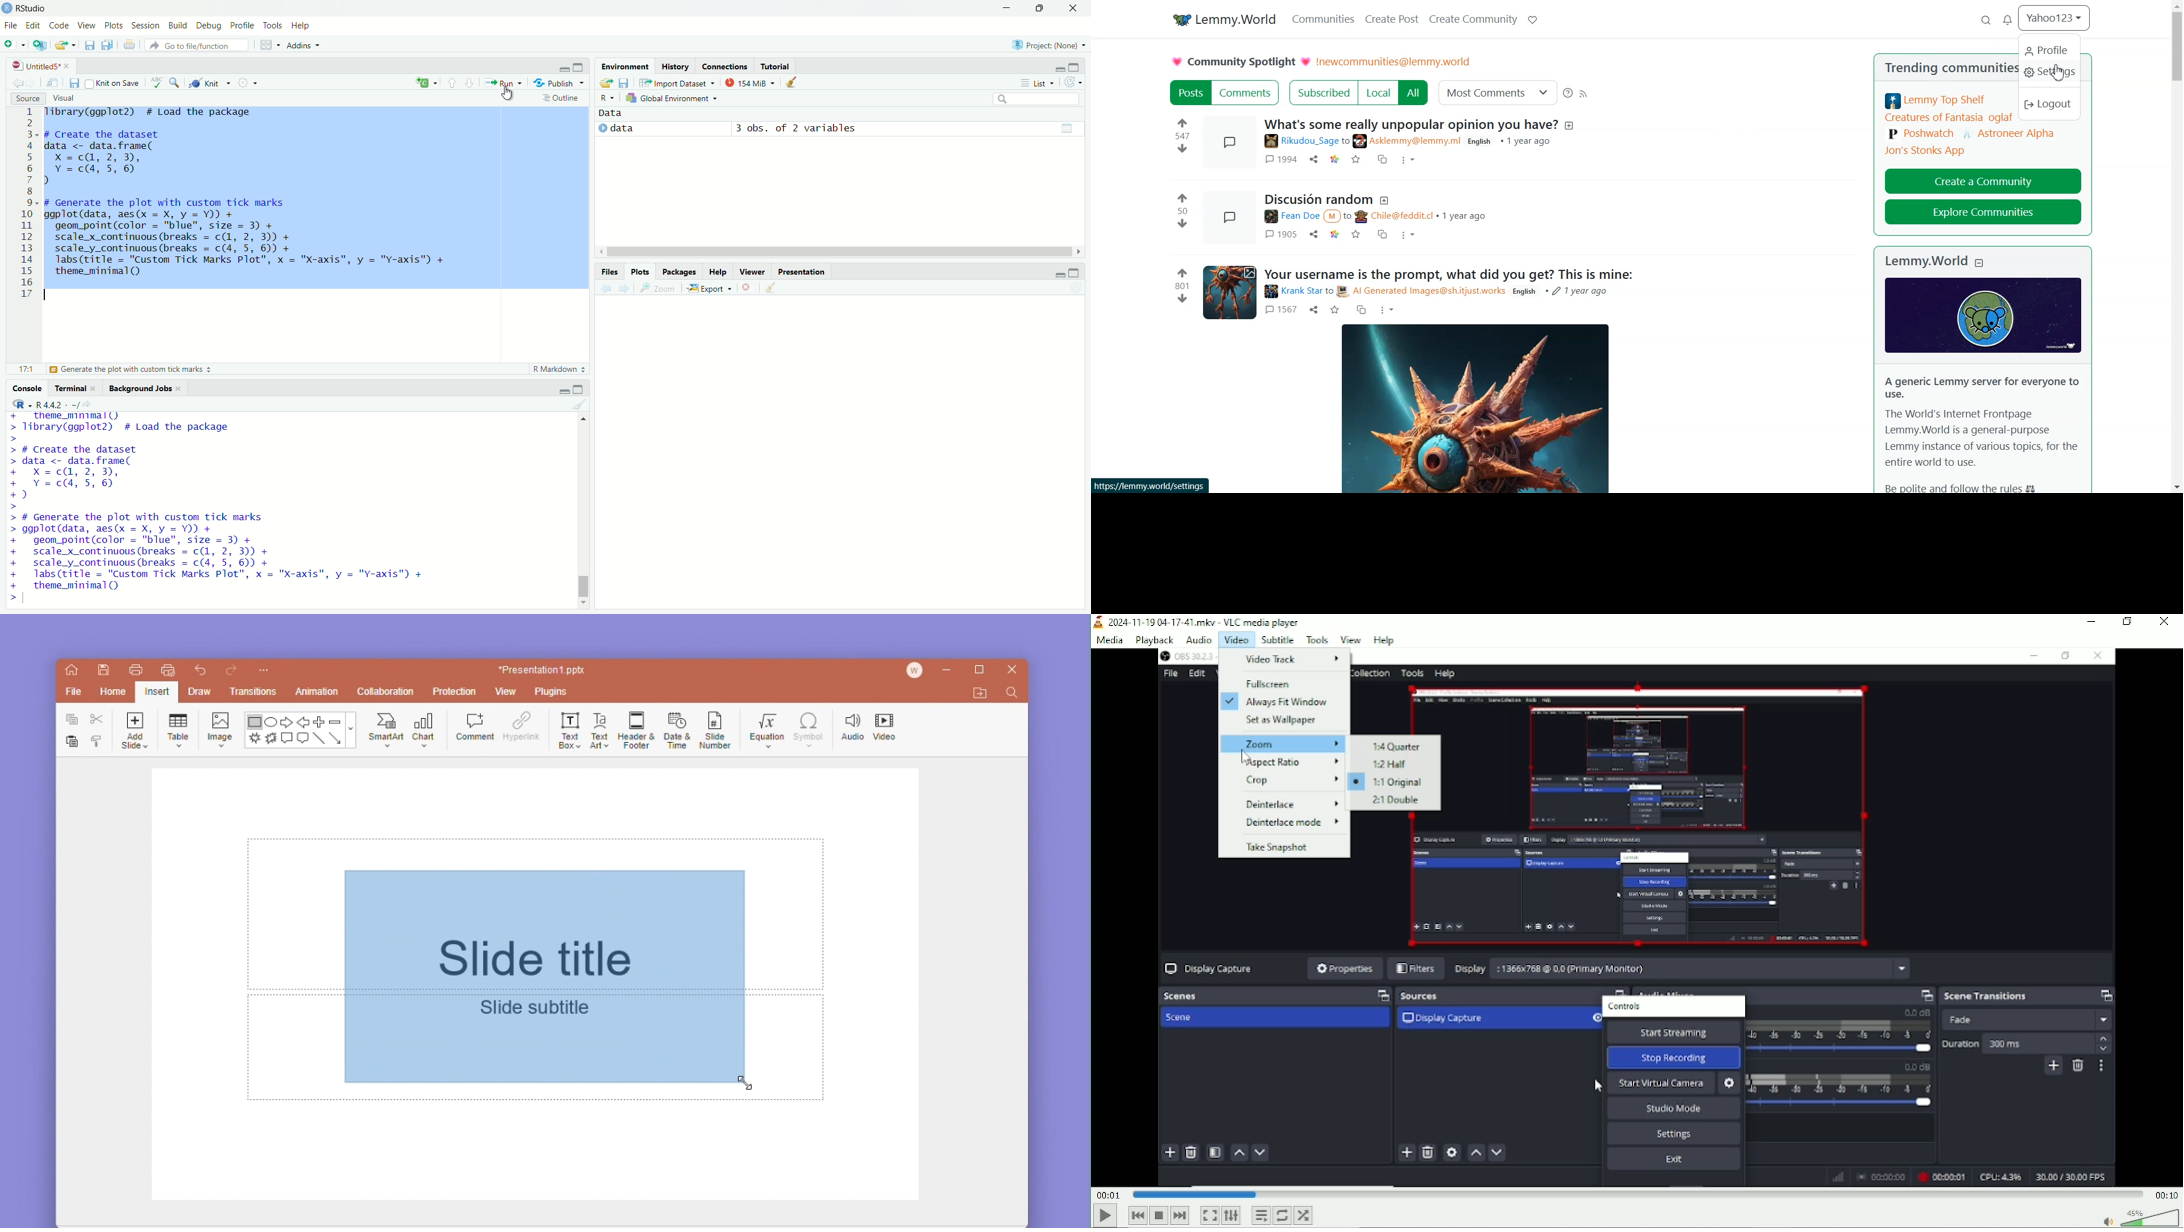 The height and width of the screenshot is (1232, 2184). Describe the element at coordinates (776, 66) in the screenshot. I see `tutorial` at that location.